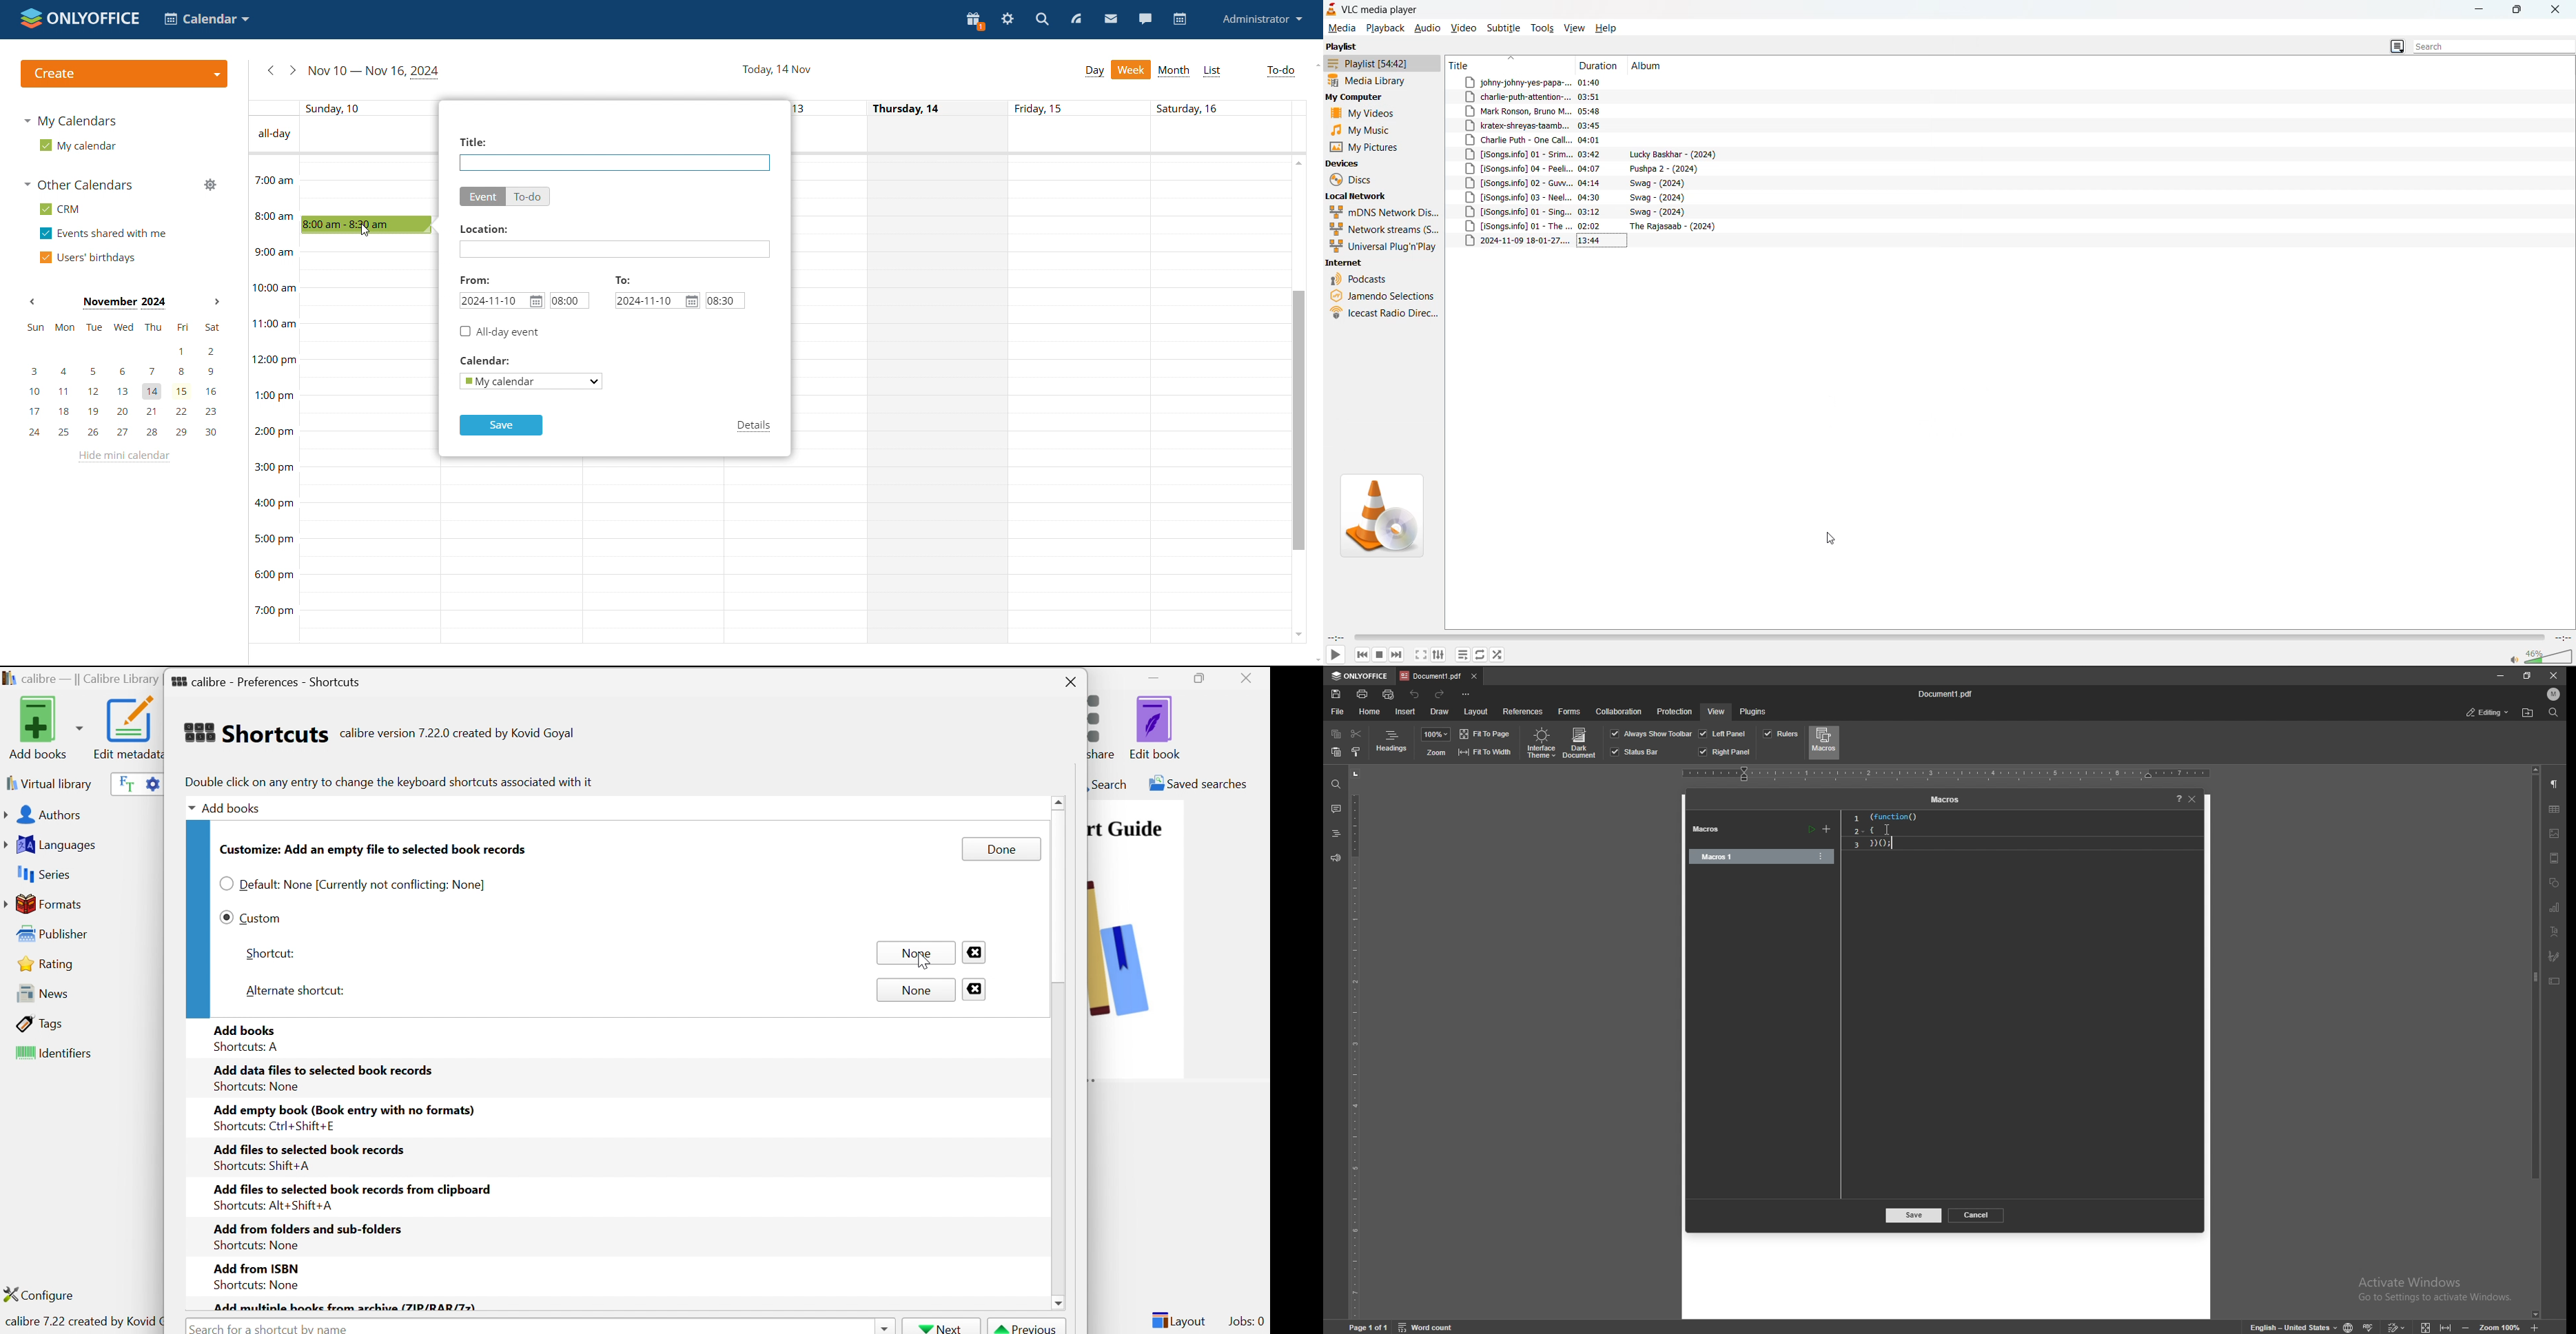  I want to click on random, so click(1501, 655).